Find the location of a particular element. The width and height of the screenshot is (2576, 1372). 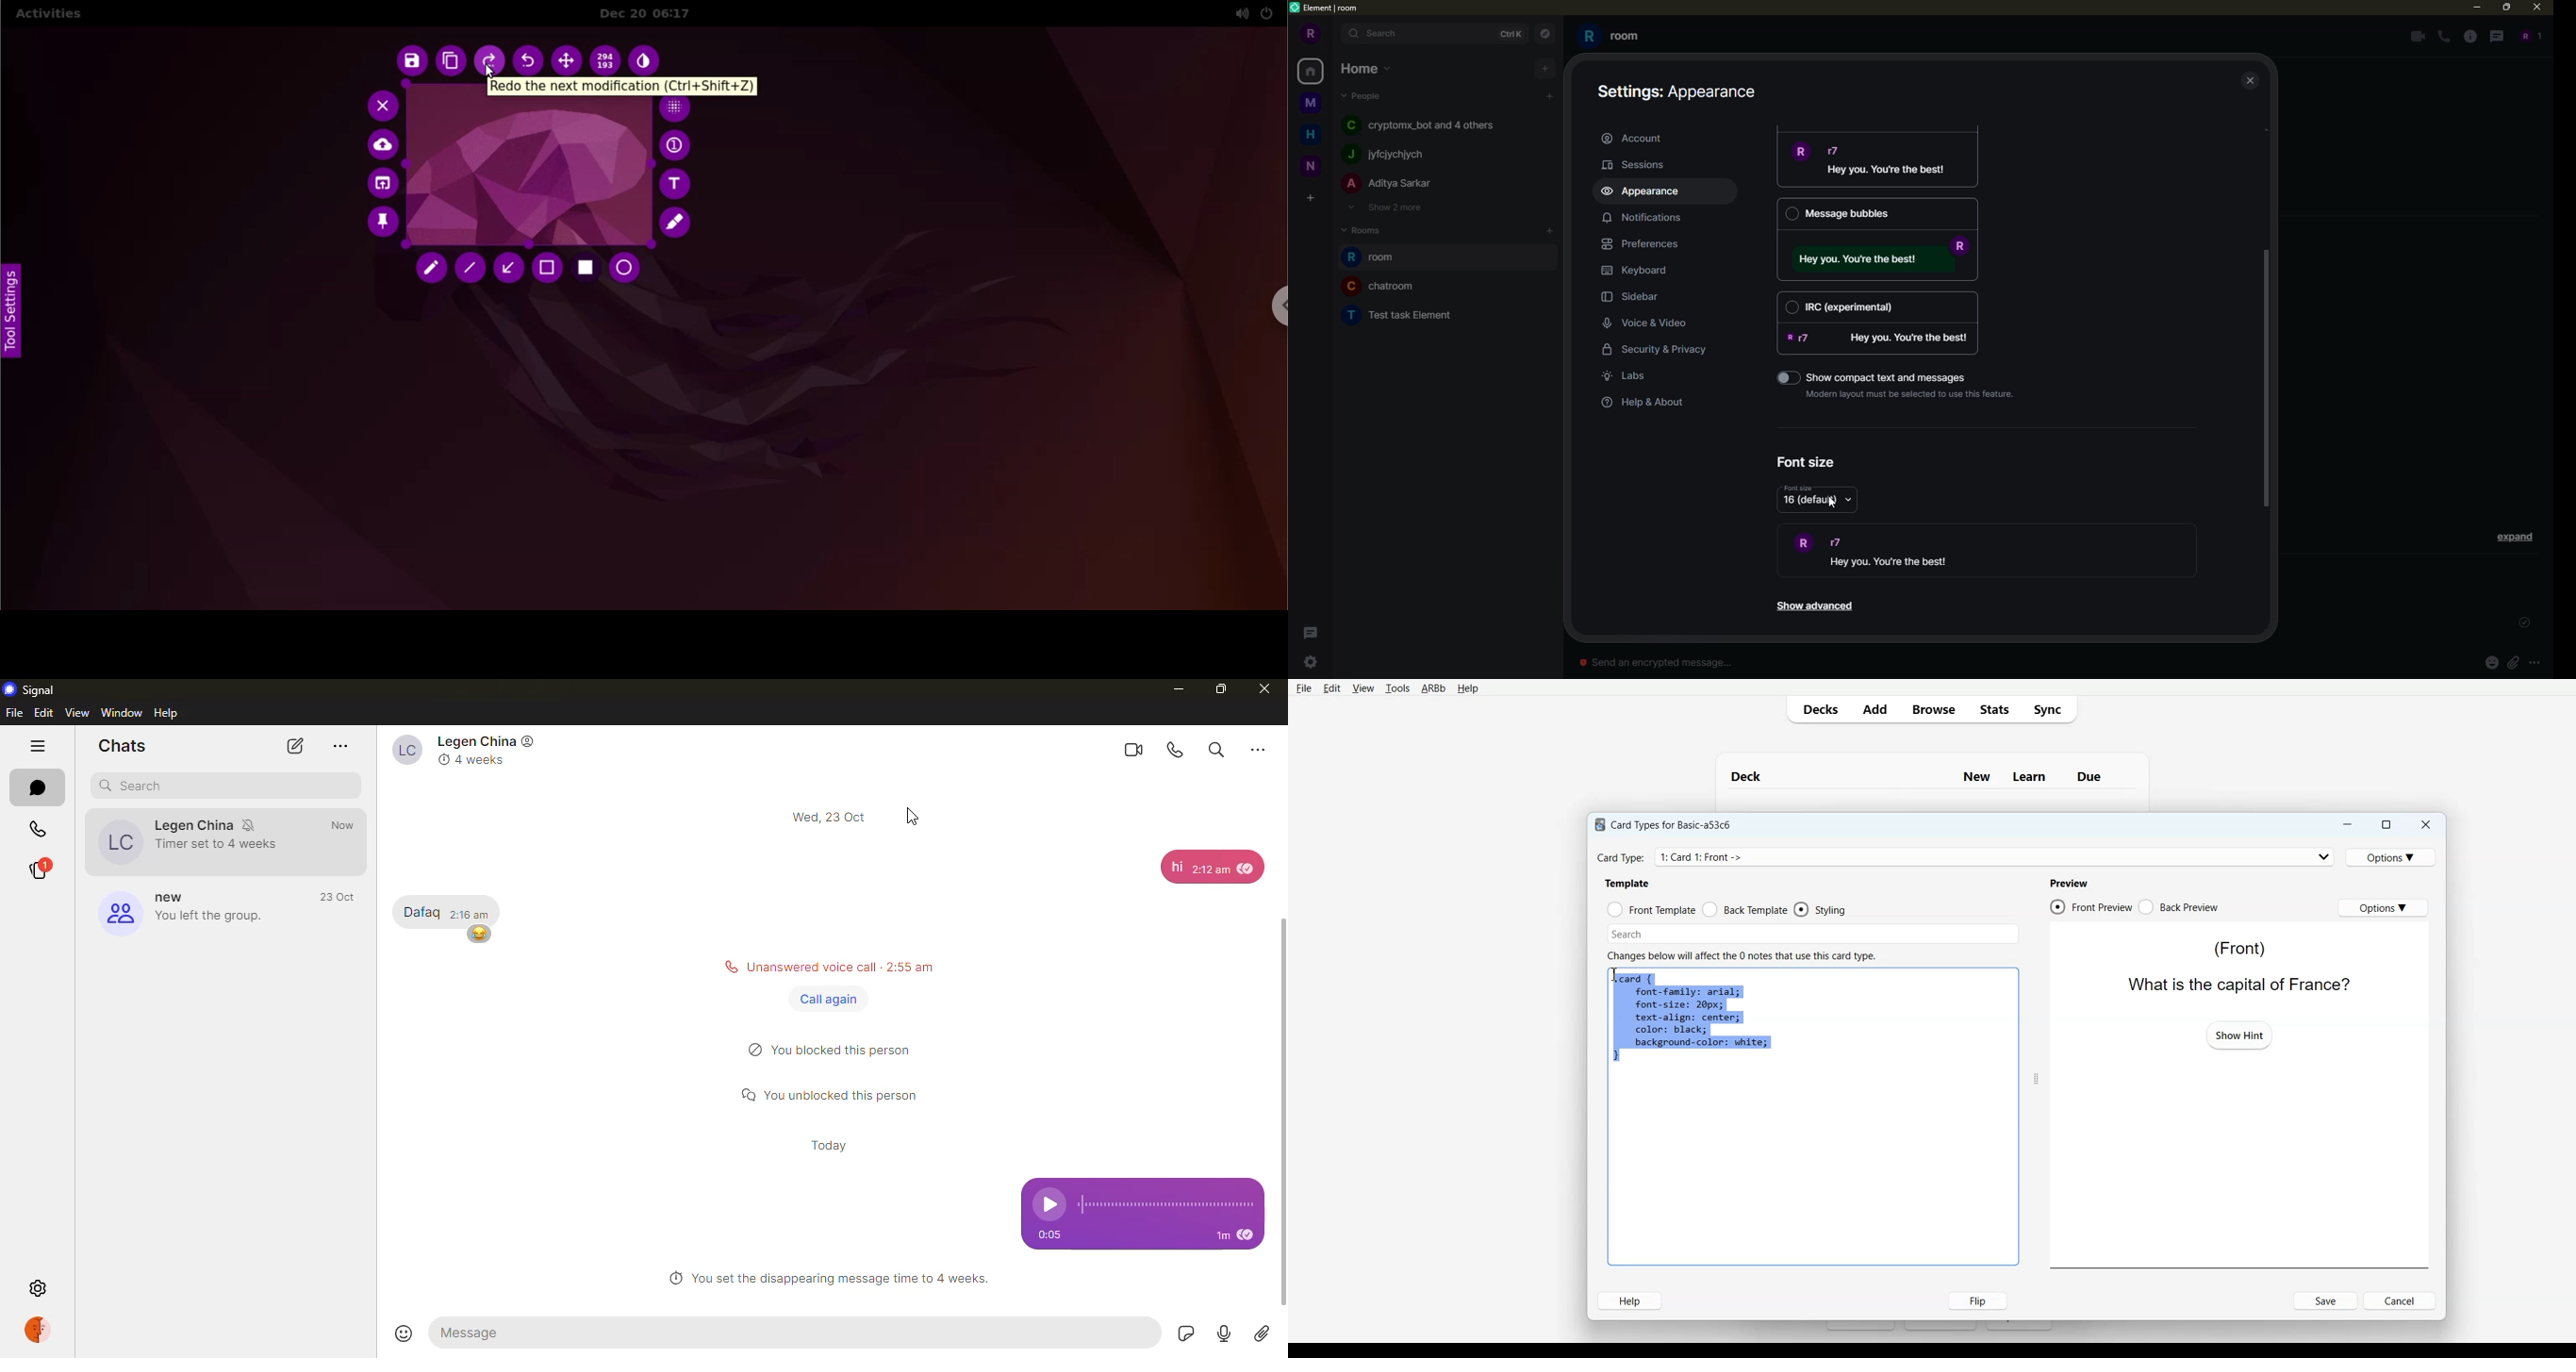

time is located at coordinates (1049, 1234).